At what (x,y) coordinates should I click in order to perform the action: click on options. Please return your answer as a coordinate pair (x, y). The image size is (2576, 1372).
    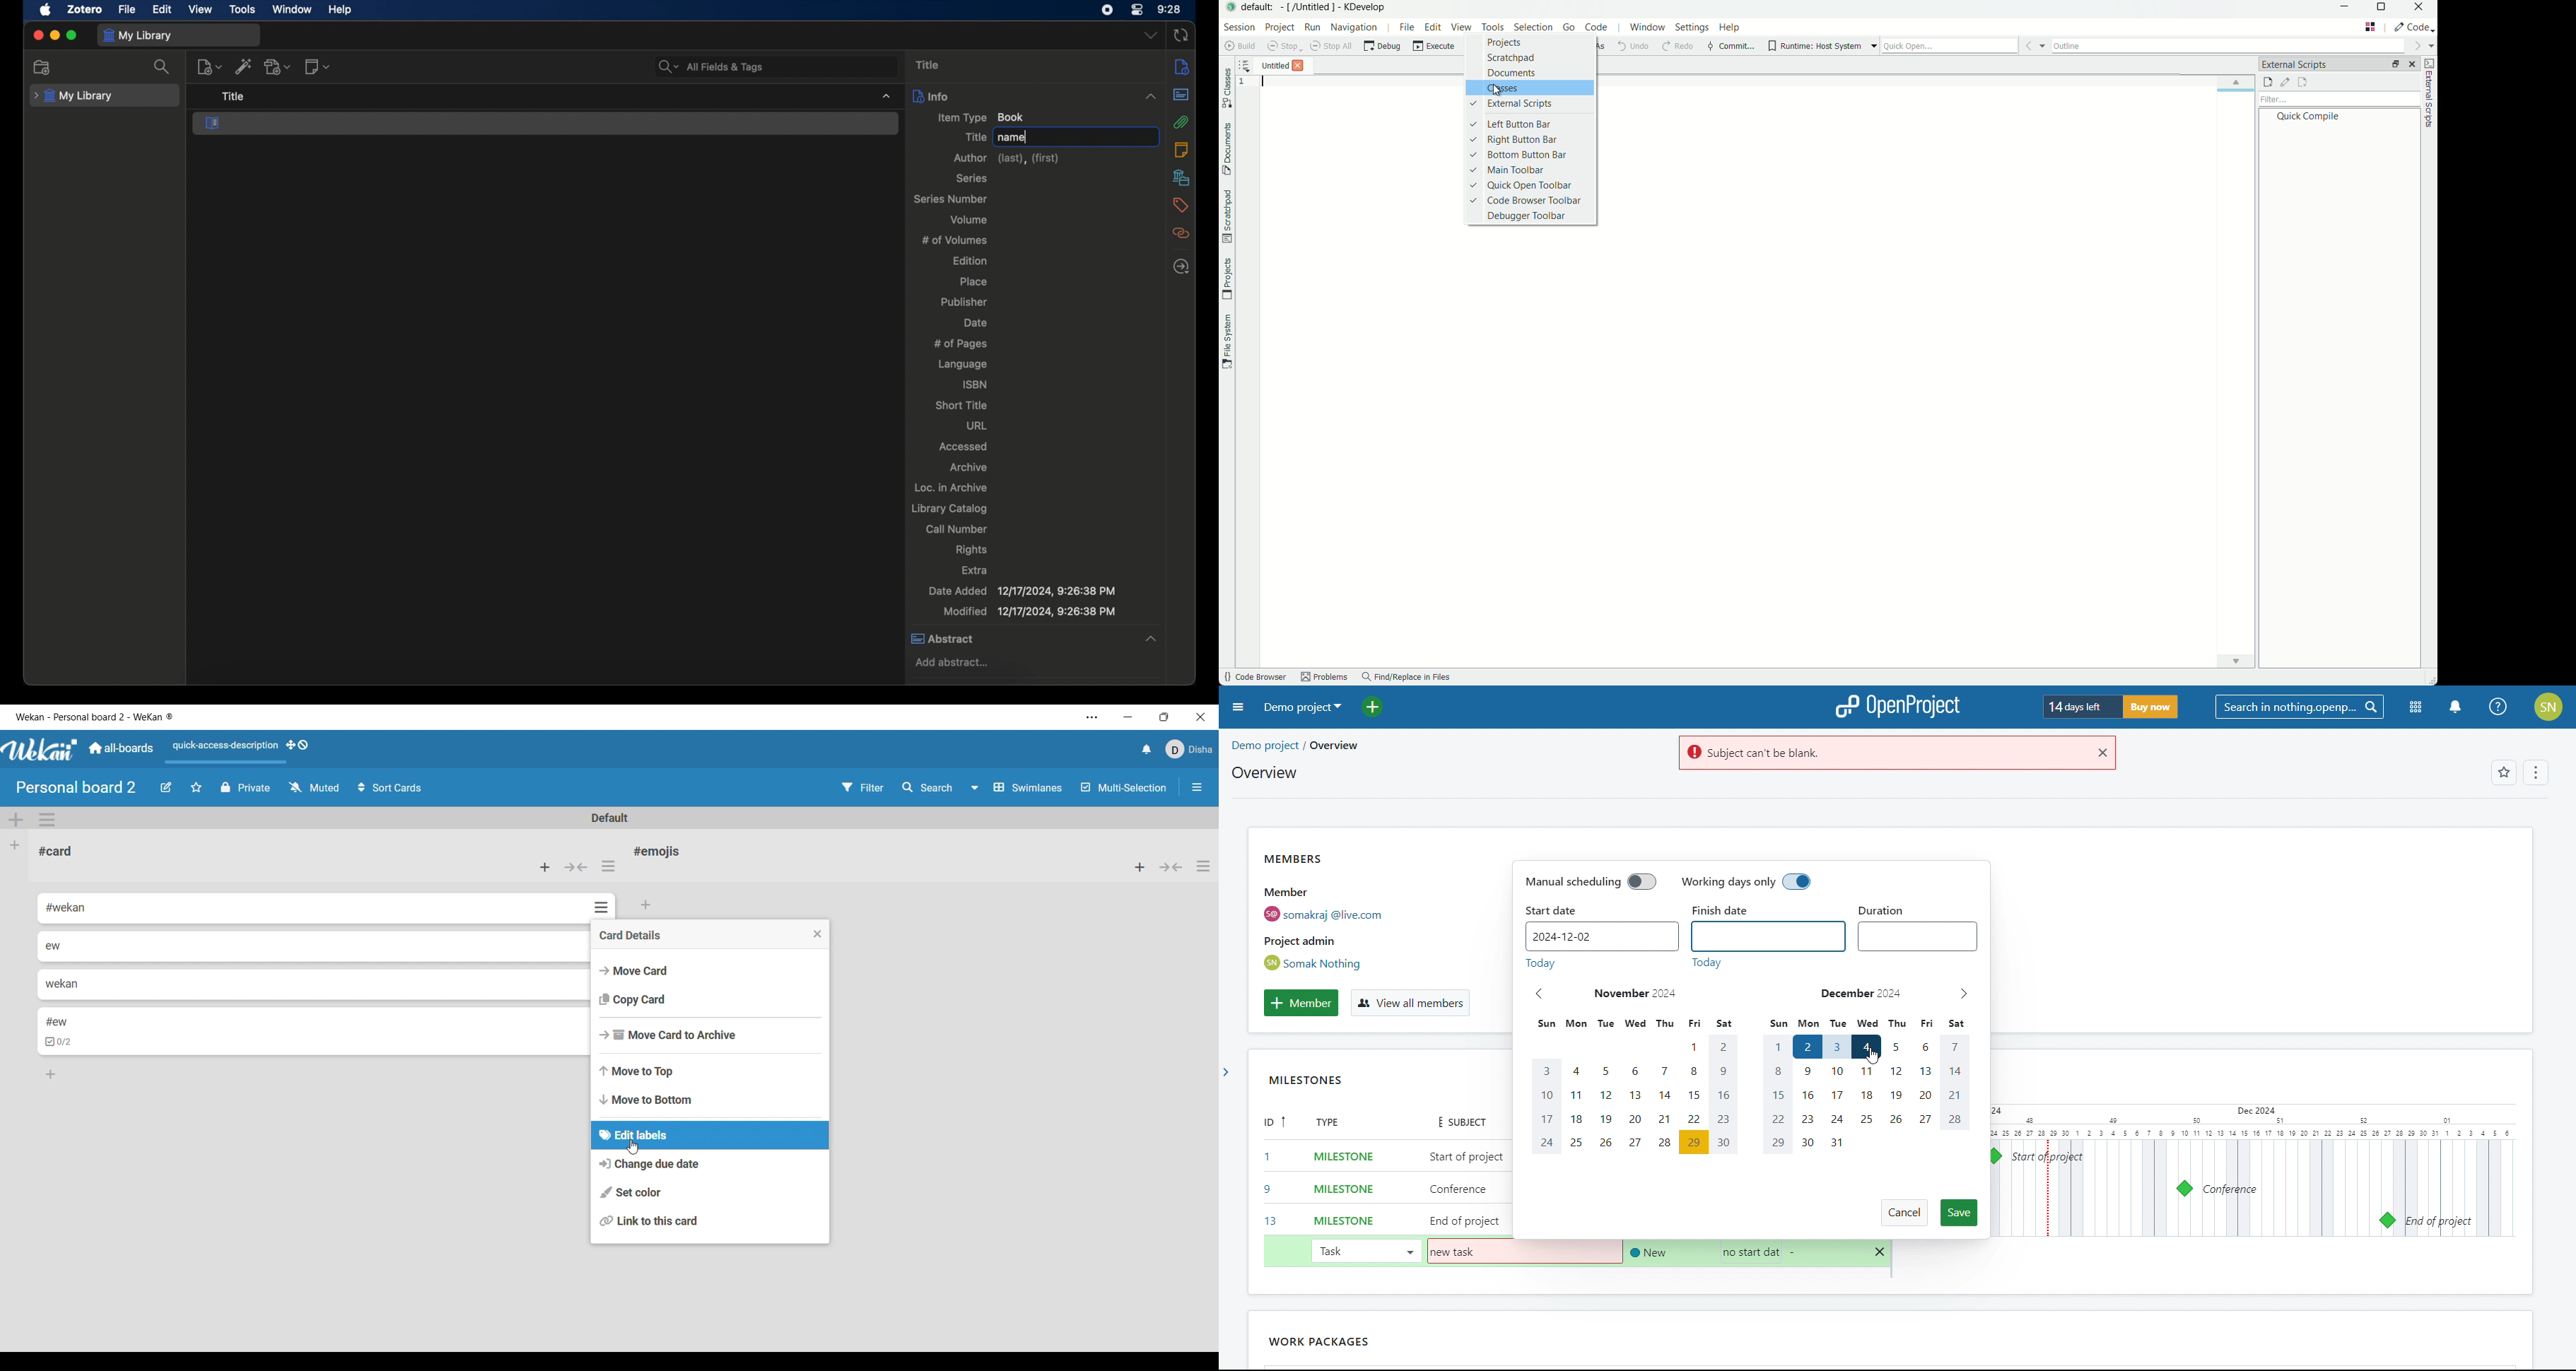
    Looking at the image, I should click on (2534, 774).